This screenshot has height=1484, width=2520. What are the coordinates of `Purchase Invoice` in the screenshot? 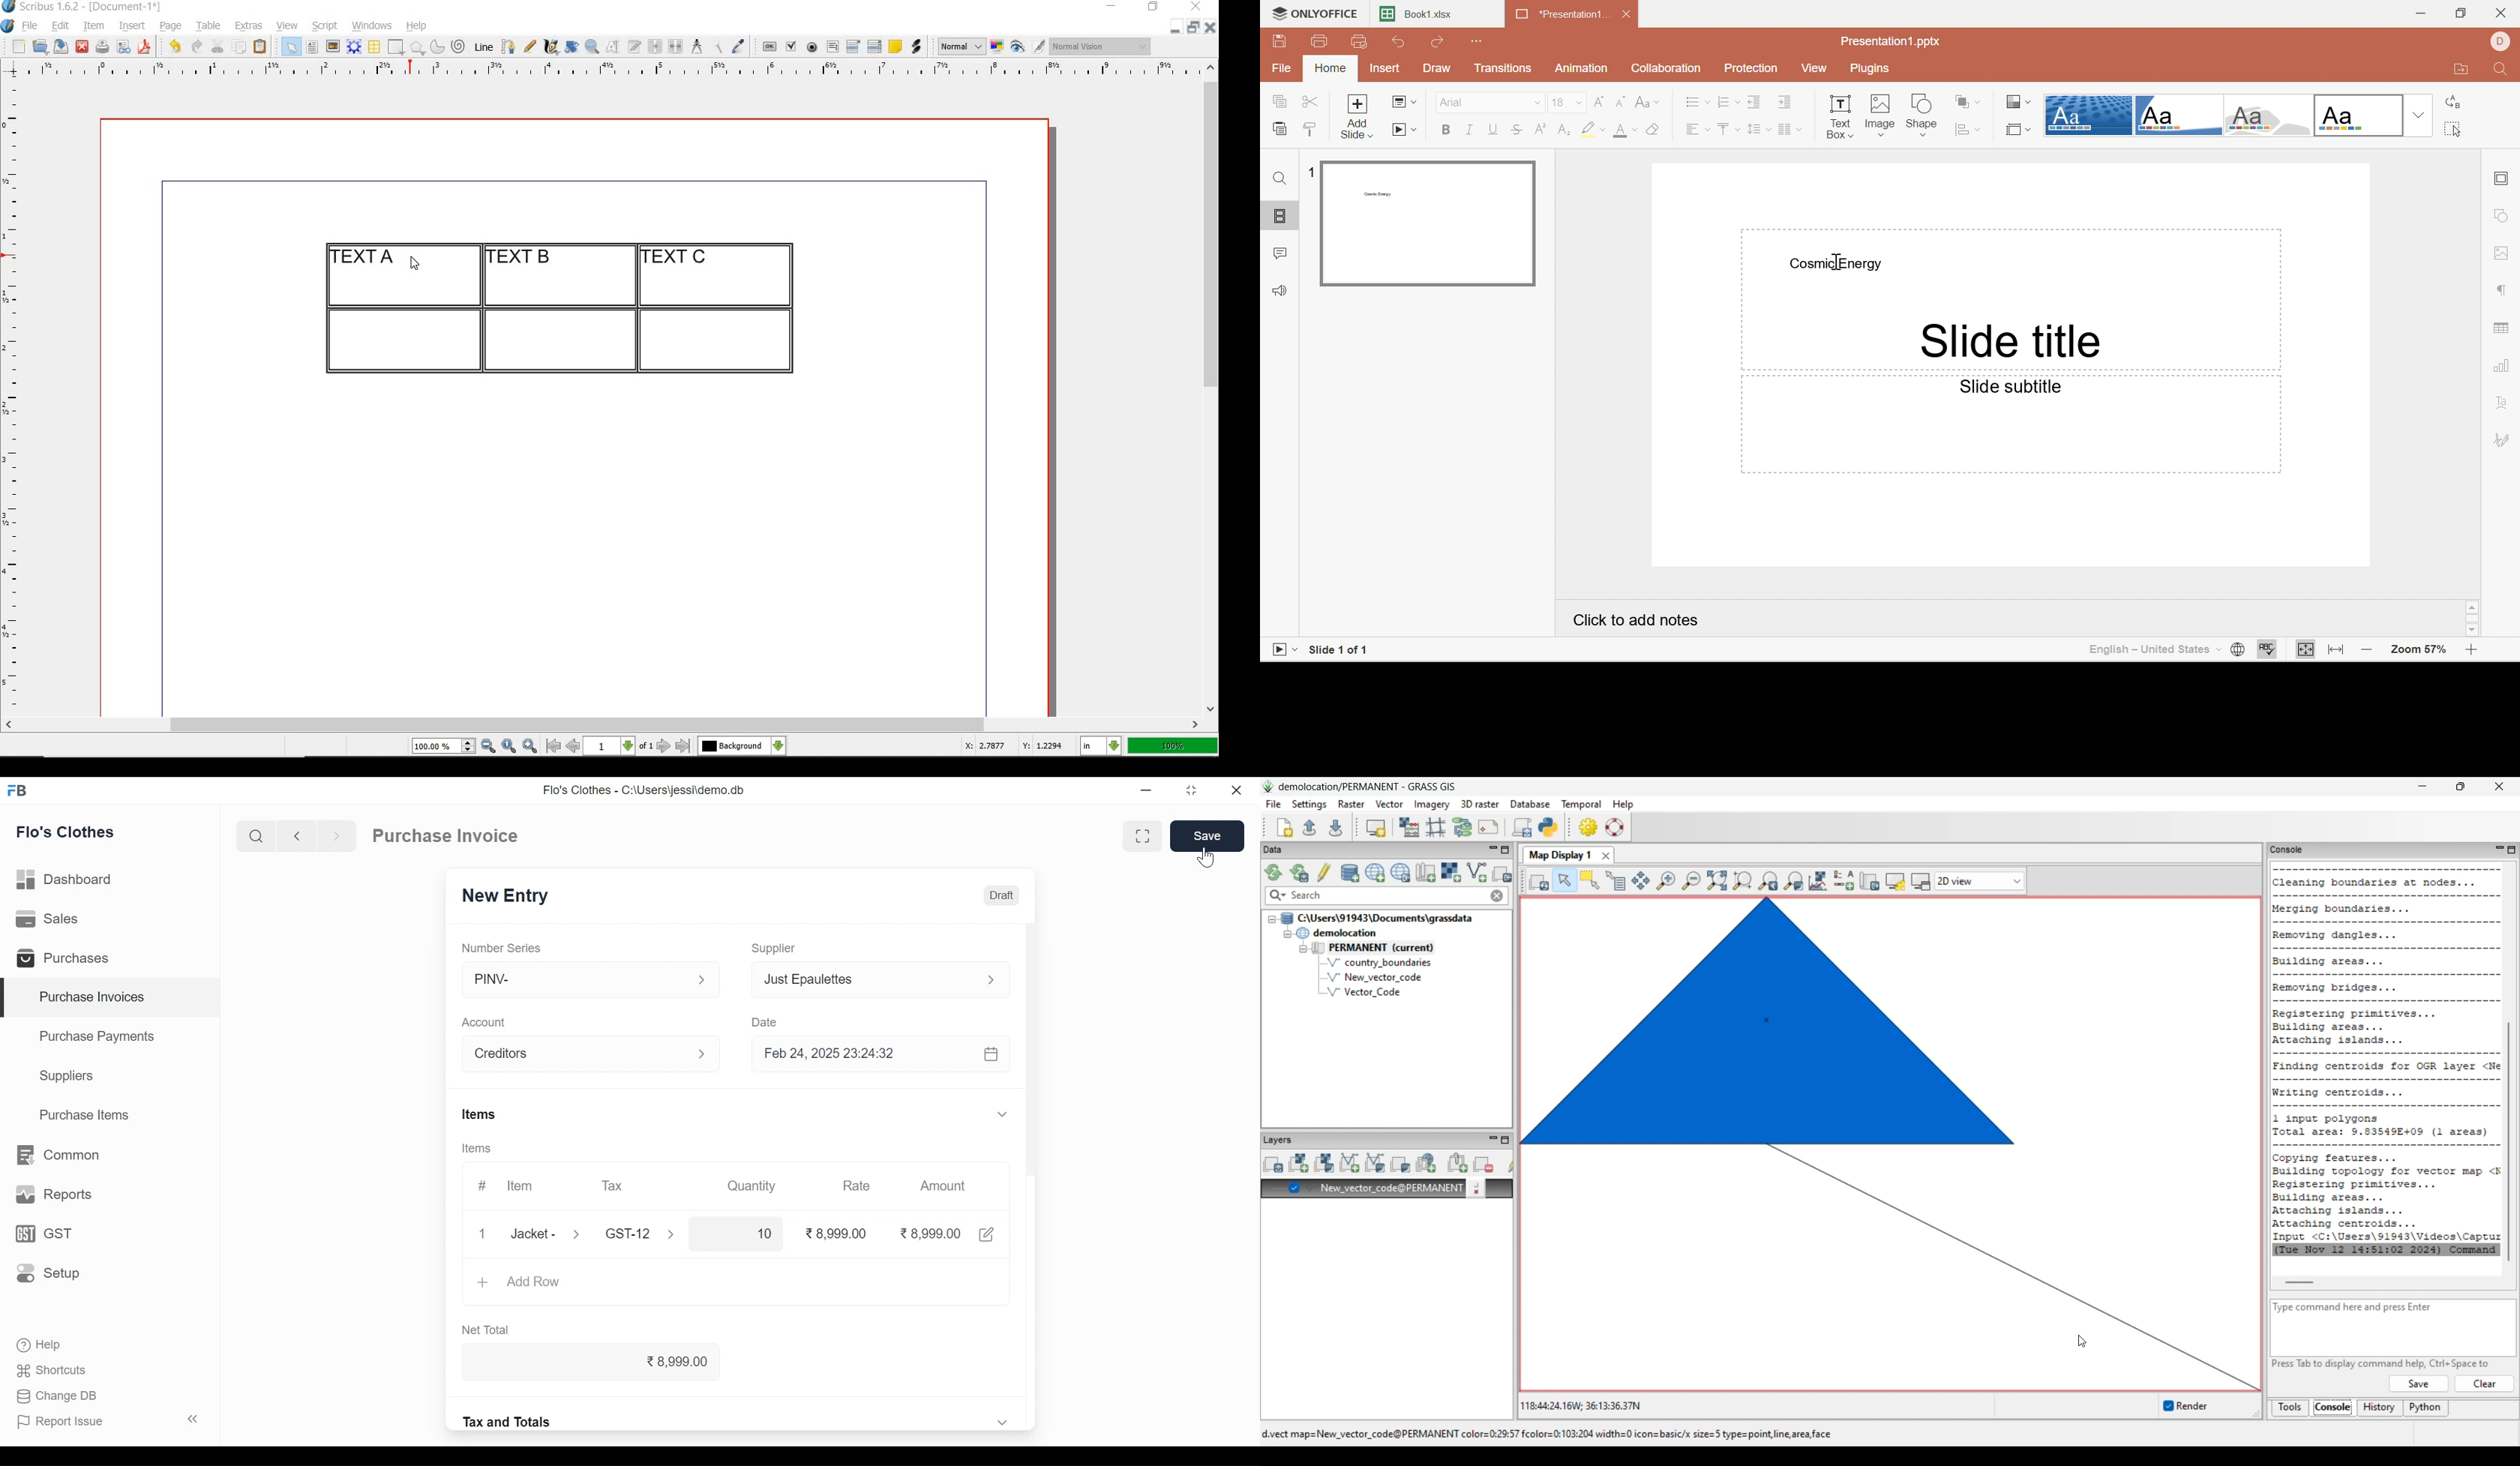 It's located at (445, 835).